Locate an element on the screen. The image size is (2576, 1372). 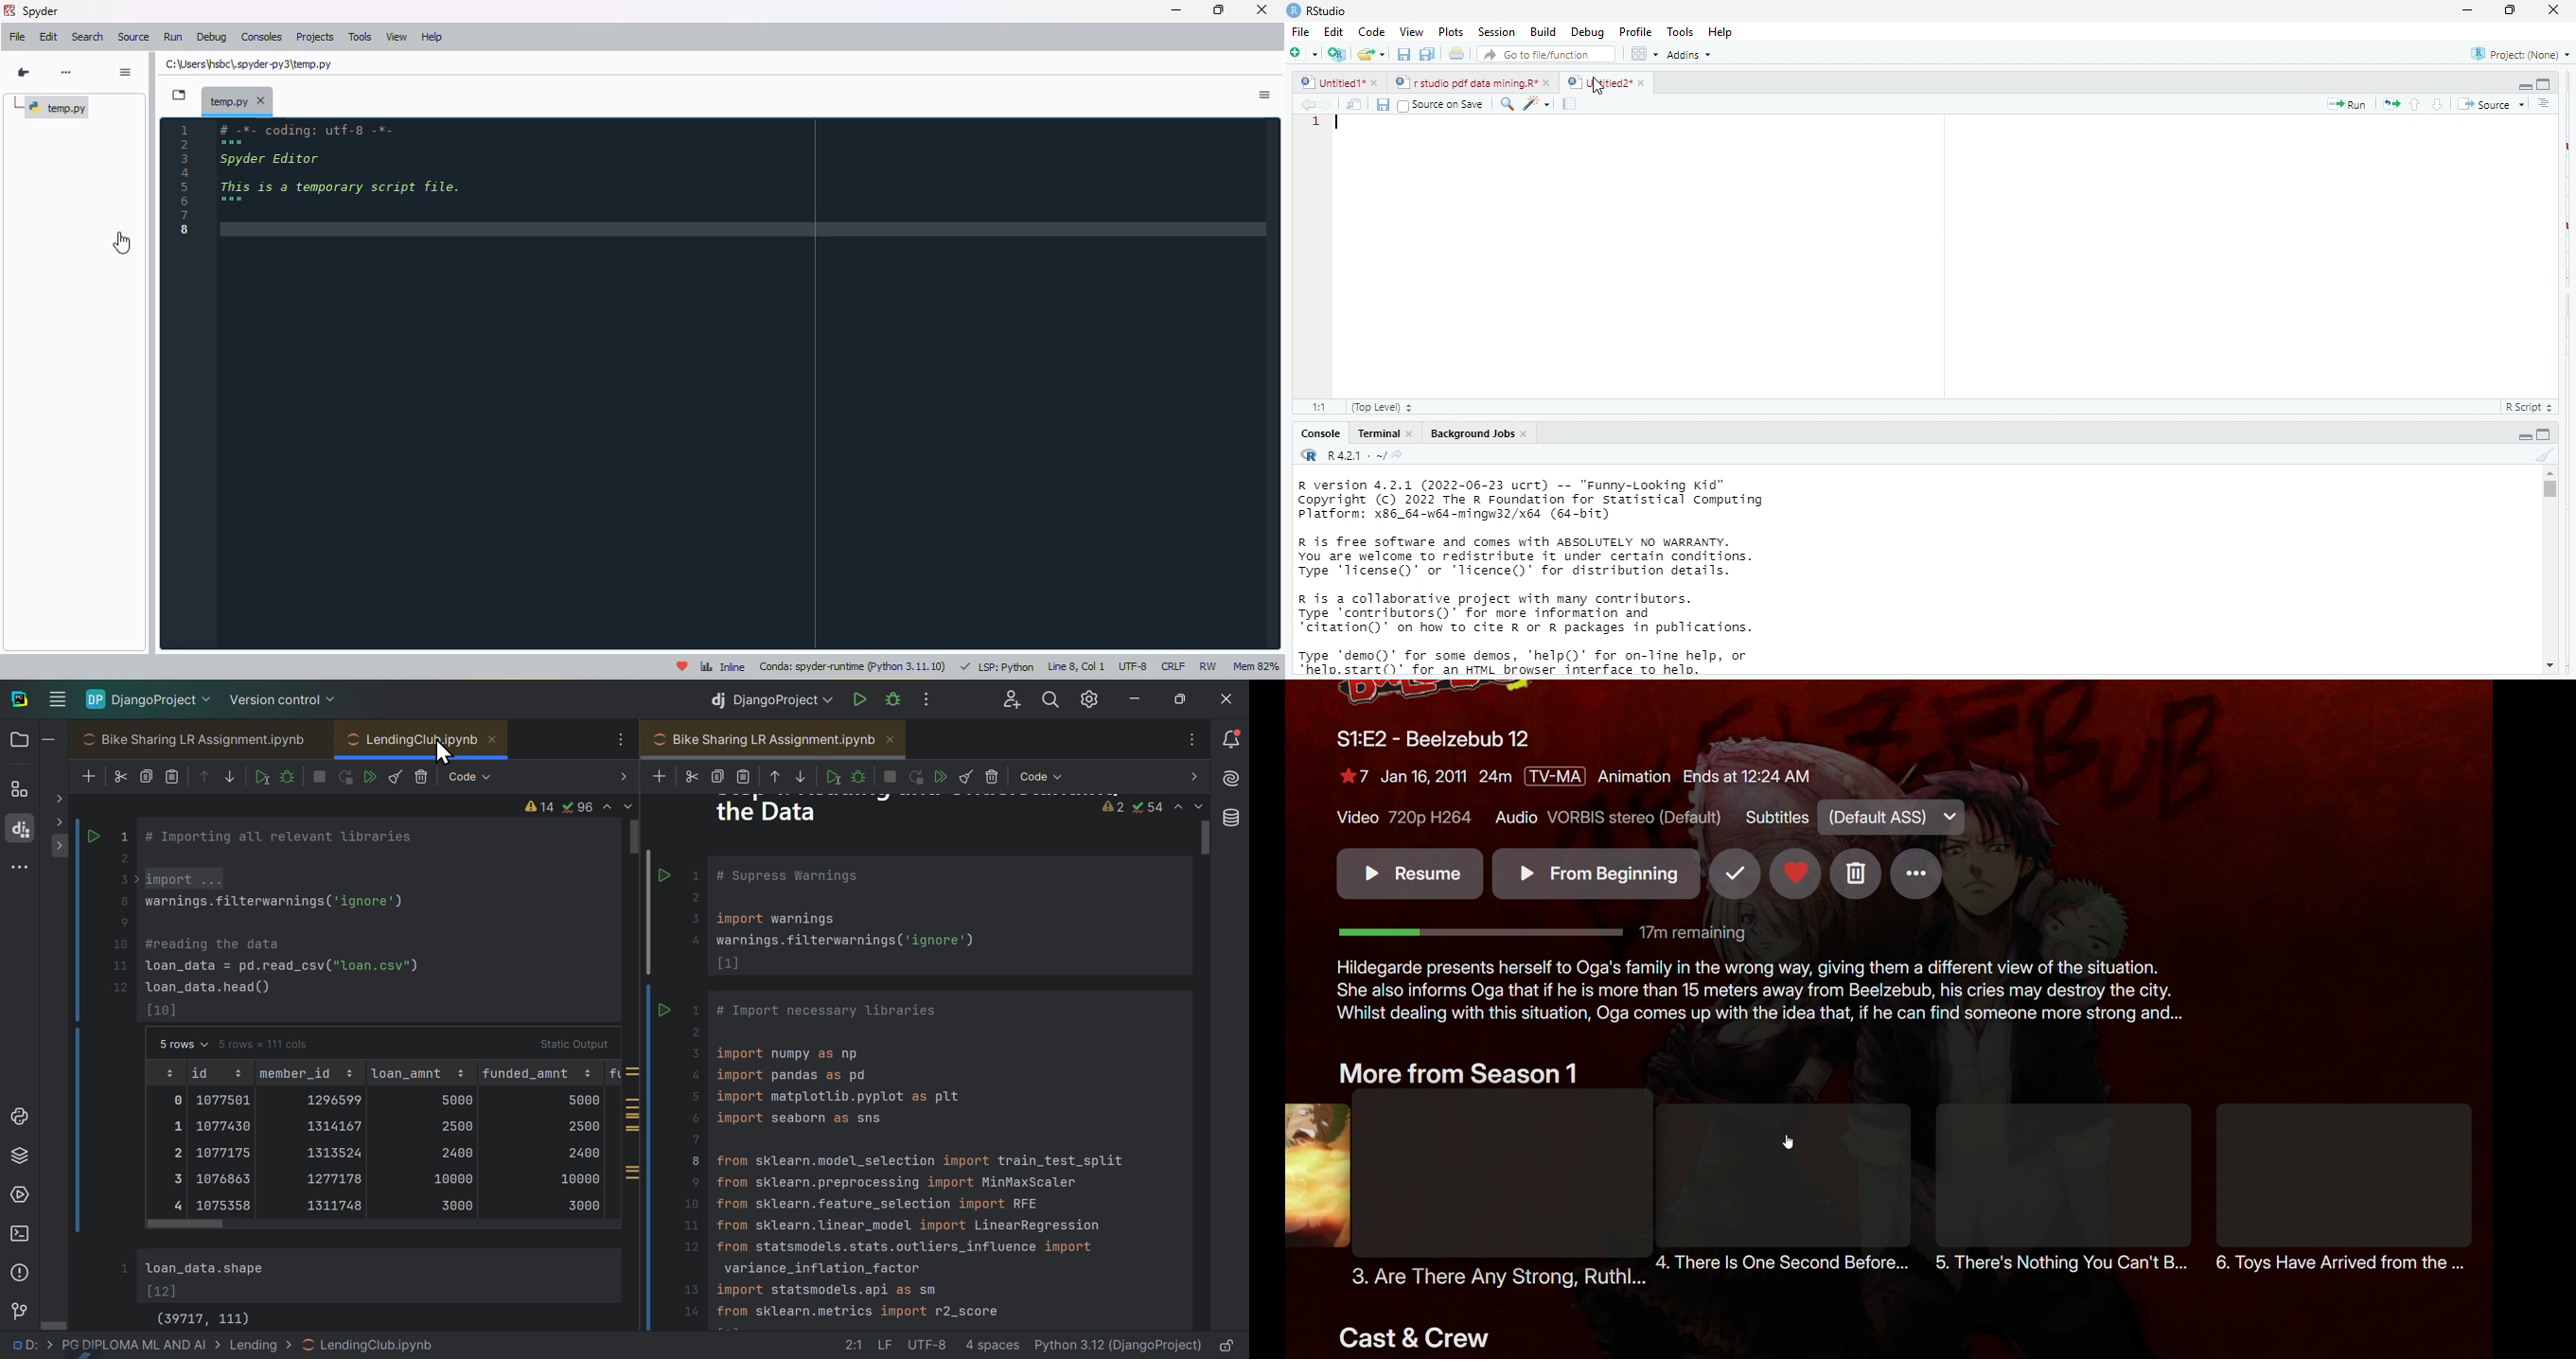
Logo is located at coordinates (1435, 695).